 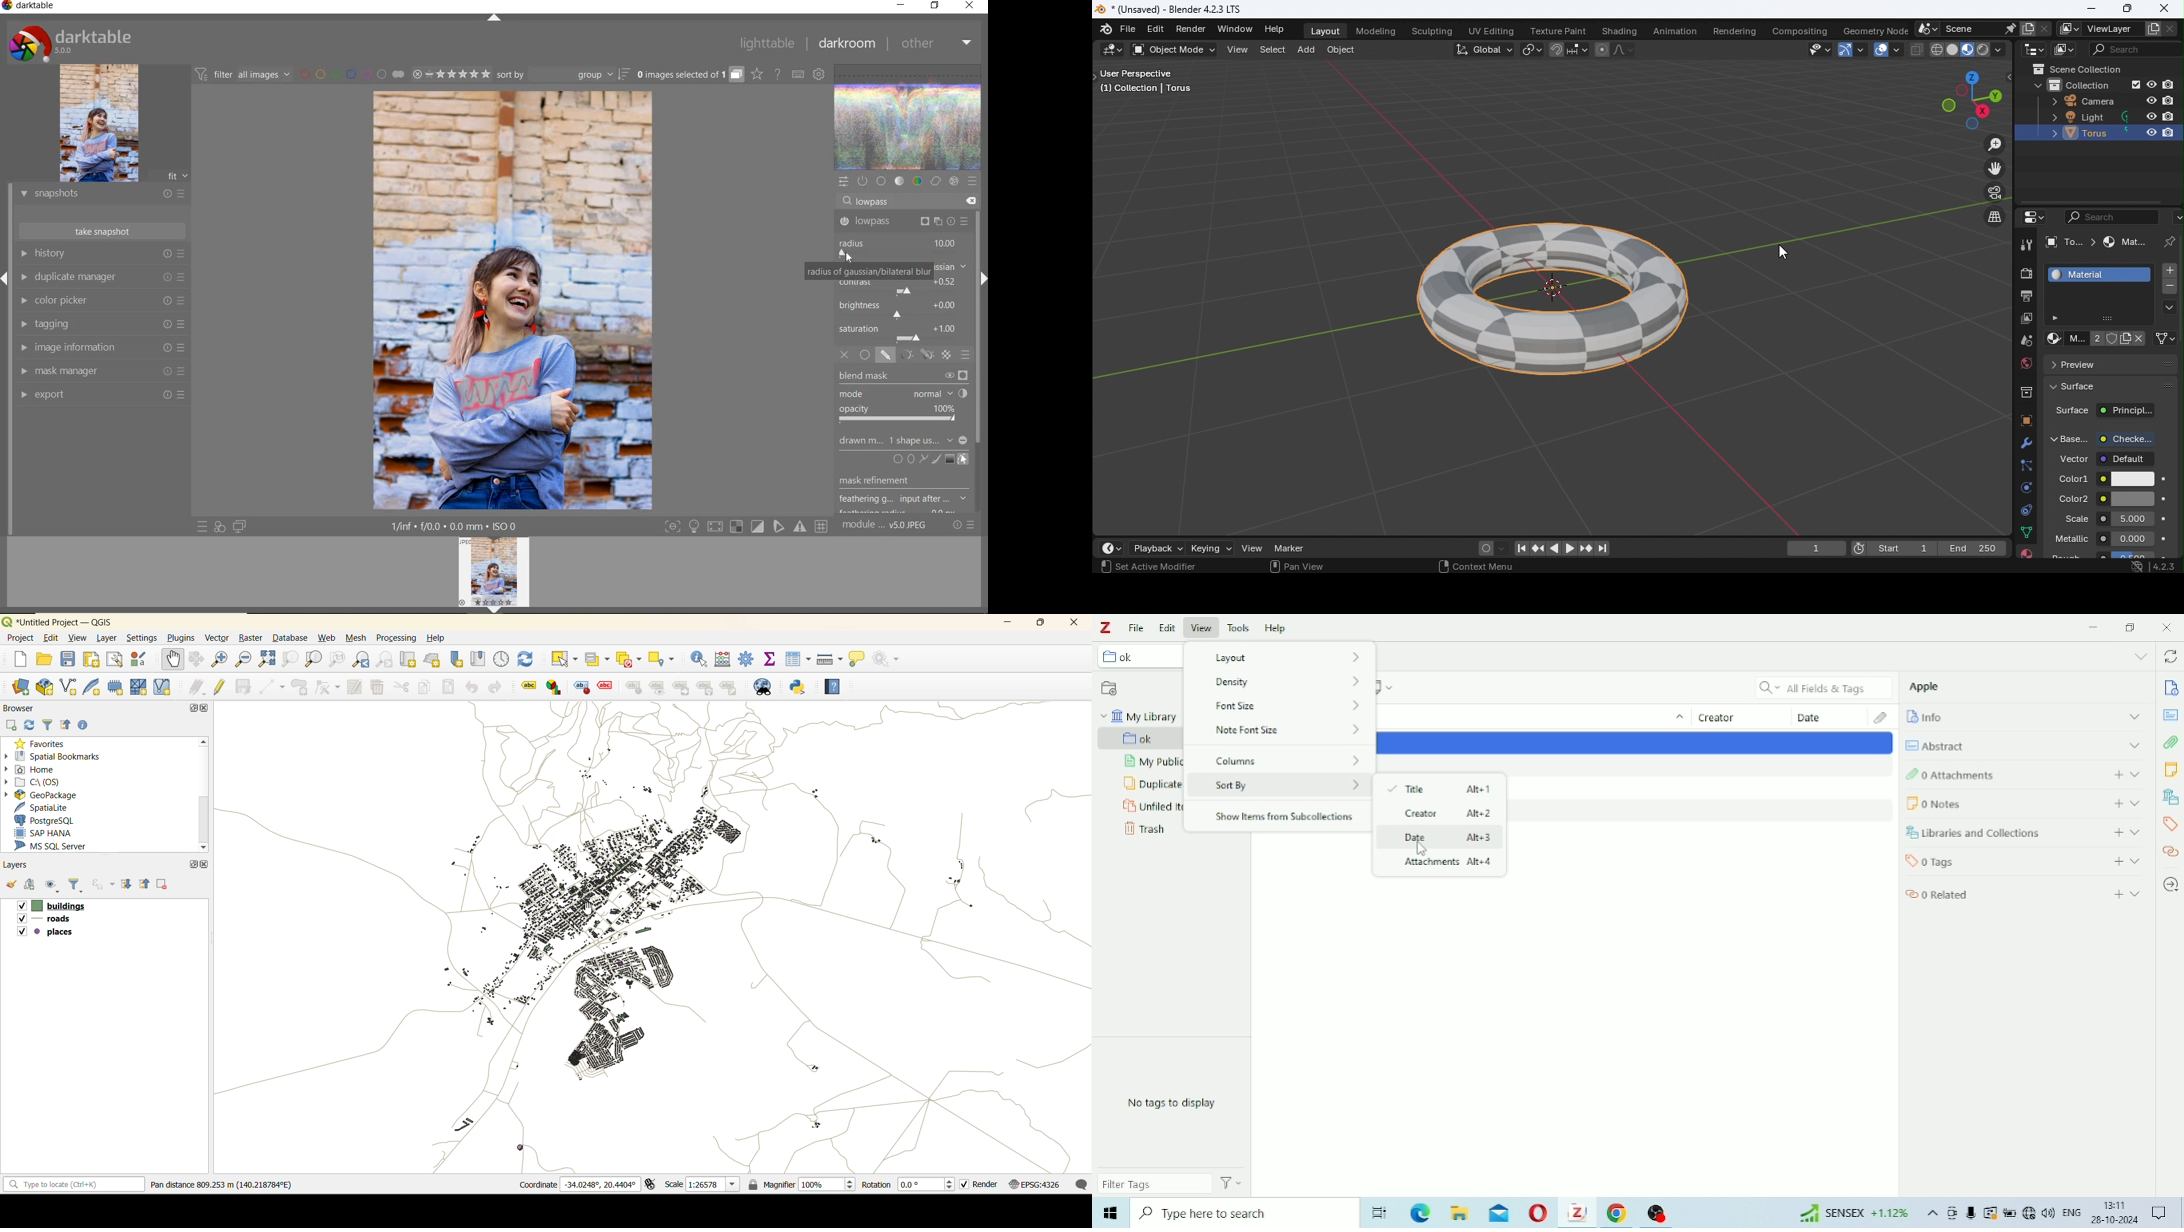 I want to click on Maximize, so click(x=2128, y=10).